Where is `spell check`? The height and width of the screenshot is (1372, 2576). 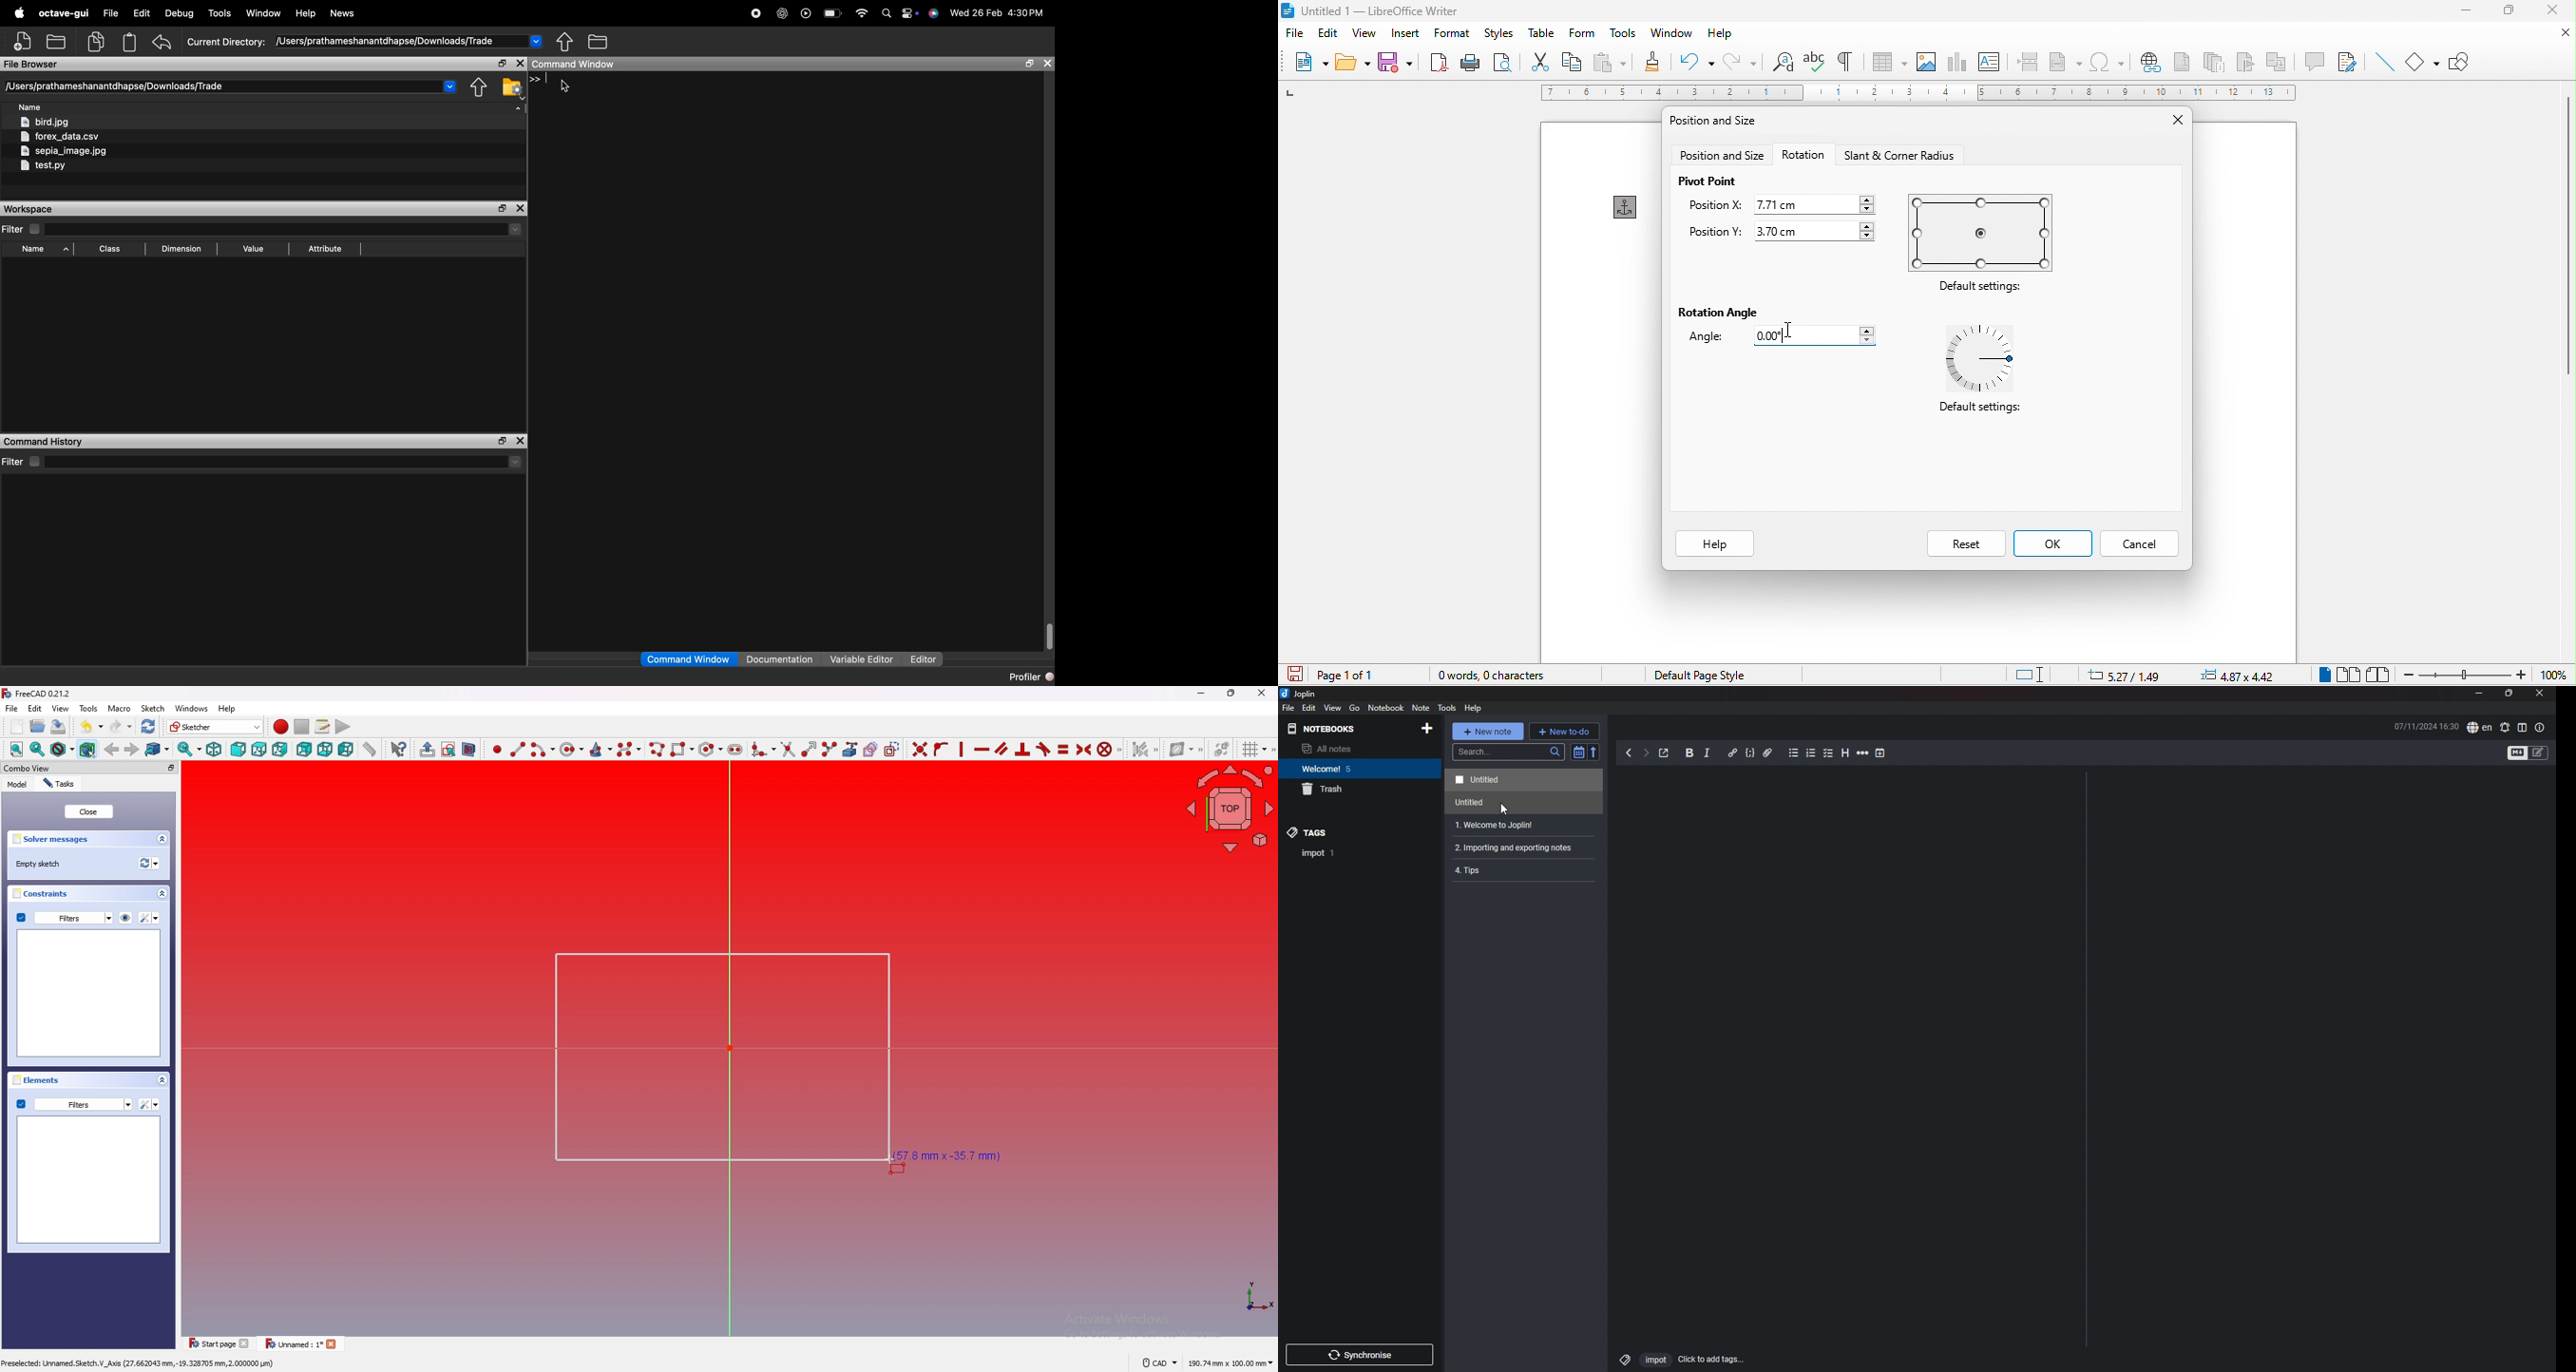 spell check is located at coordinates (2505, 727).